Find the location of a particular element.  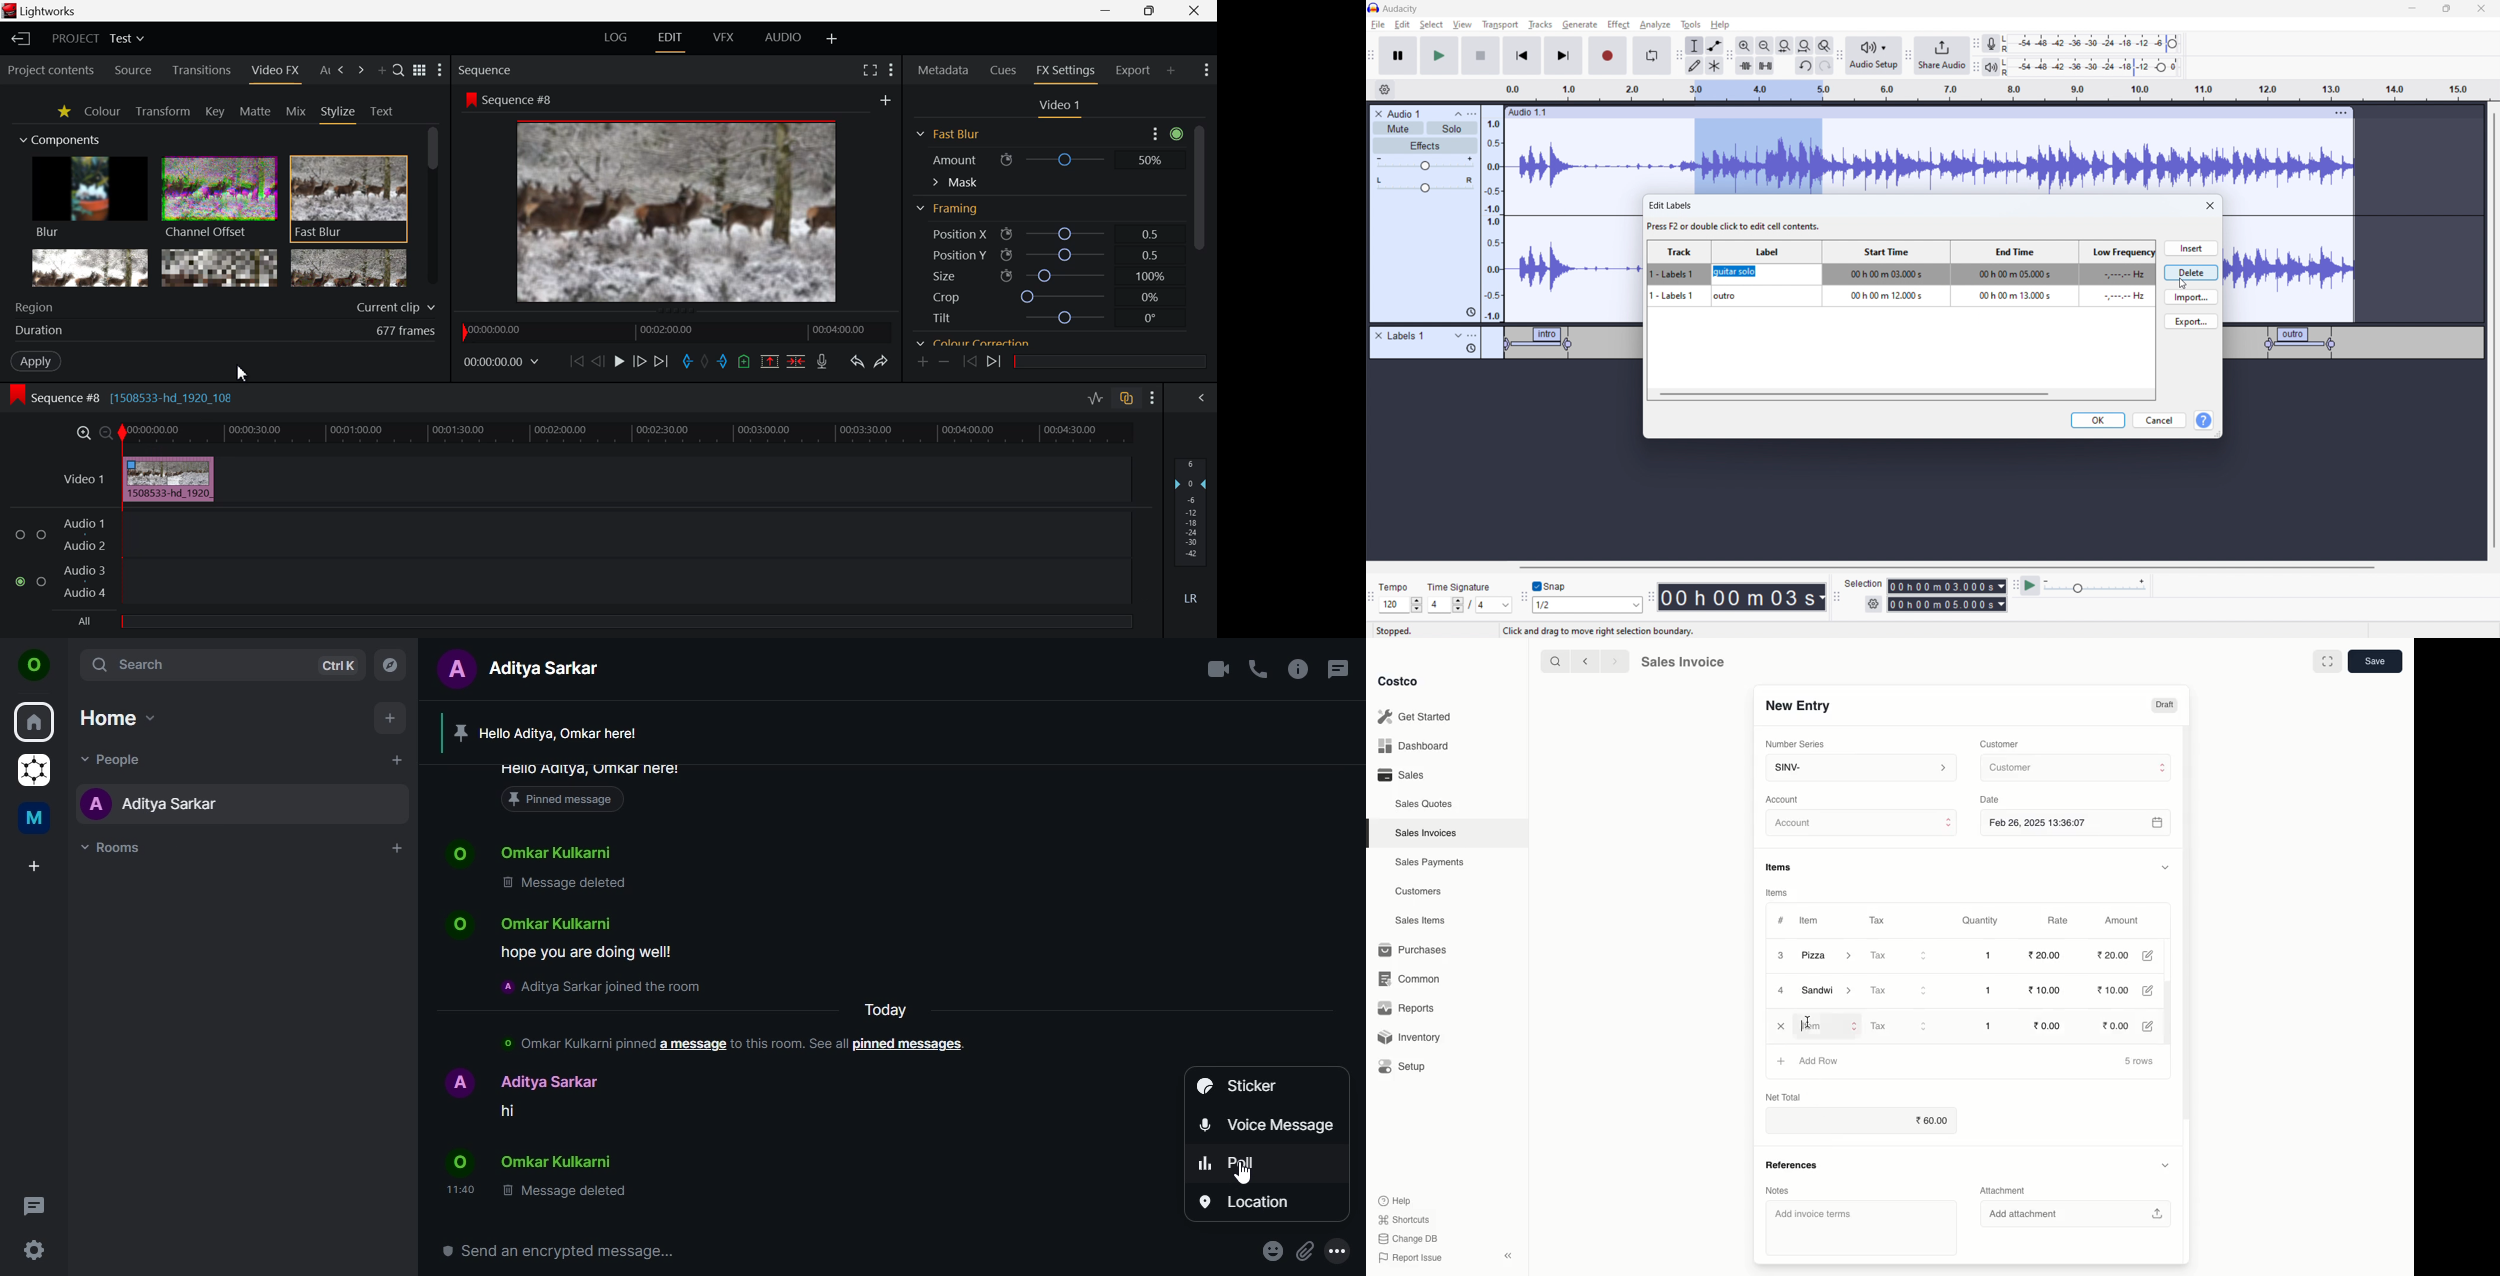

cursor is located at coordinates (1810, 1019).